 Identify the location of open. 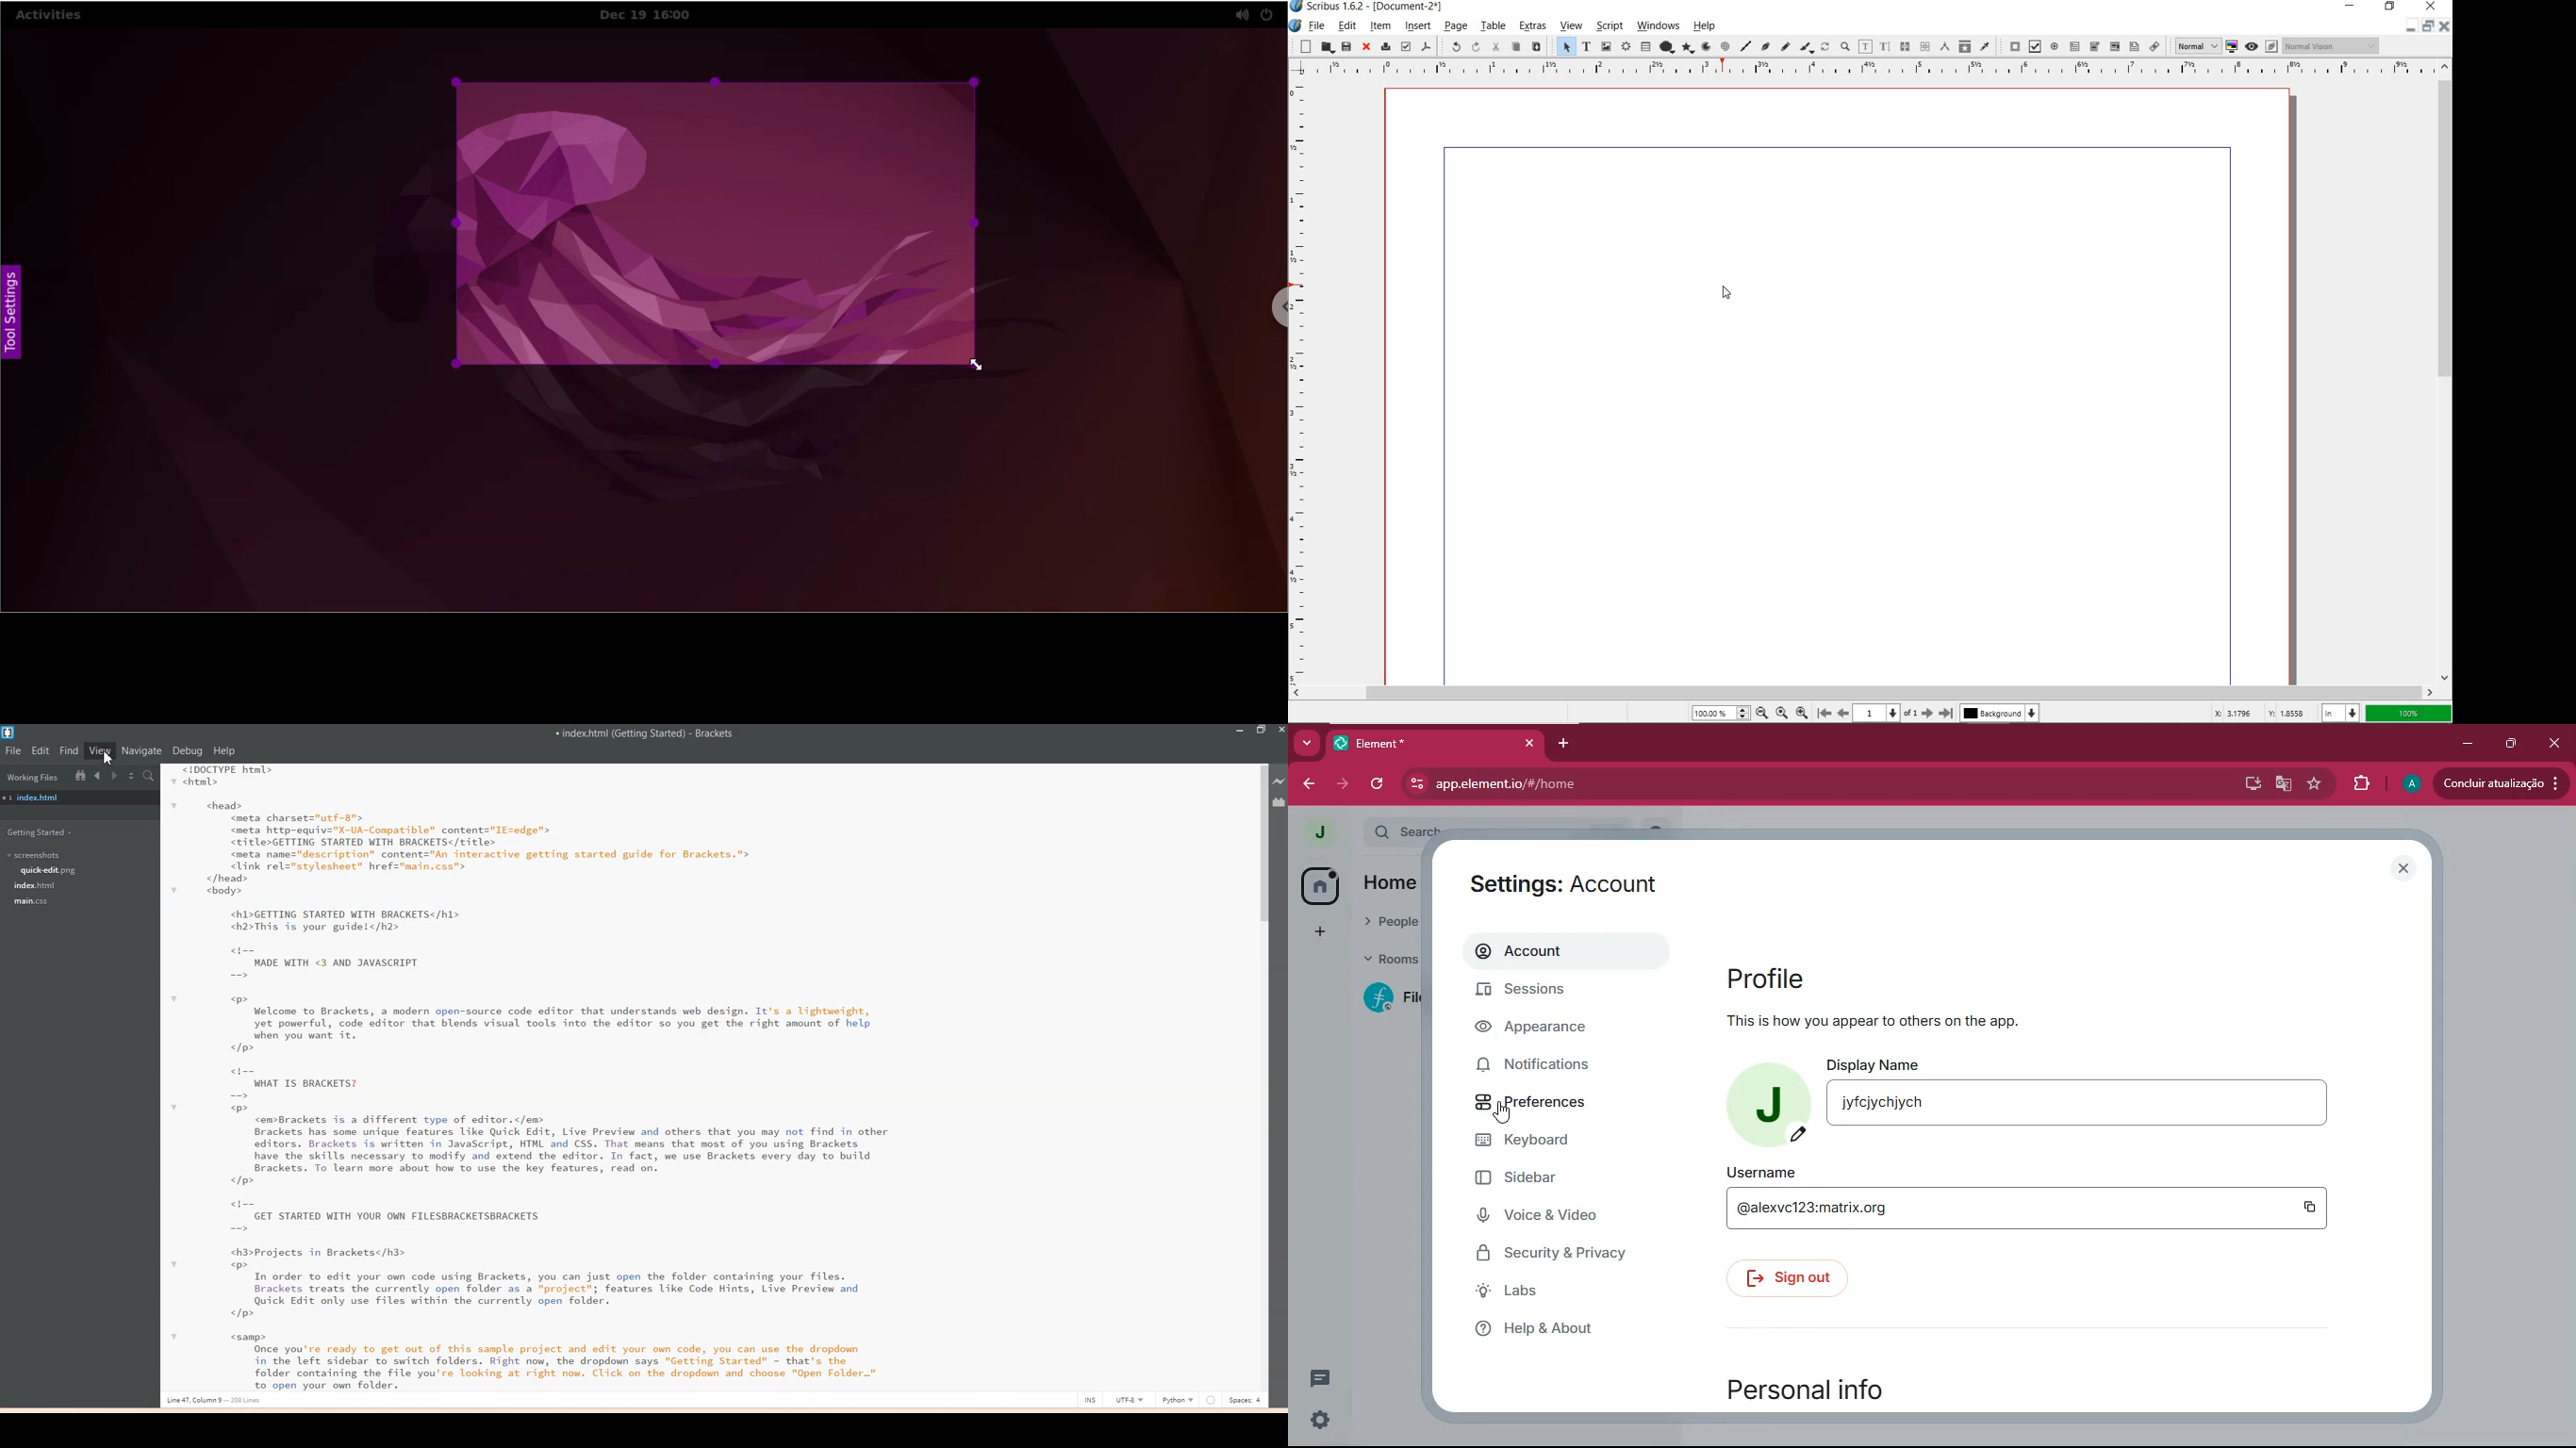
(1325, 47).